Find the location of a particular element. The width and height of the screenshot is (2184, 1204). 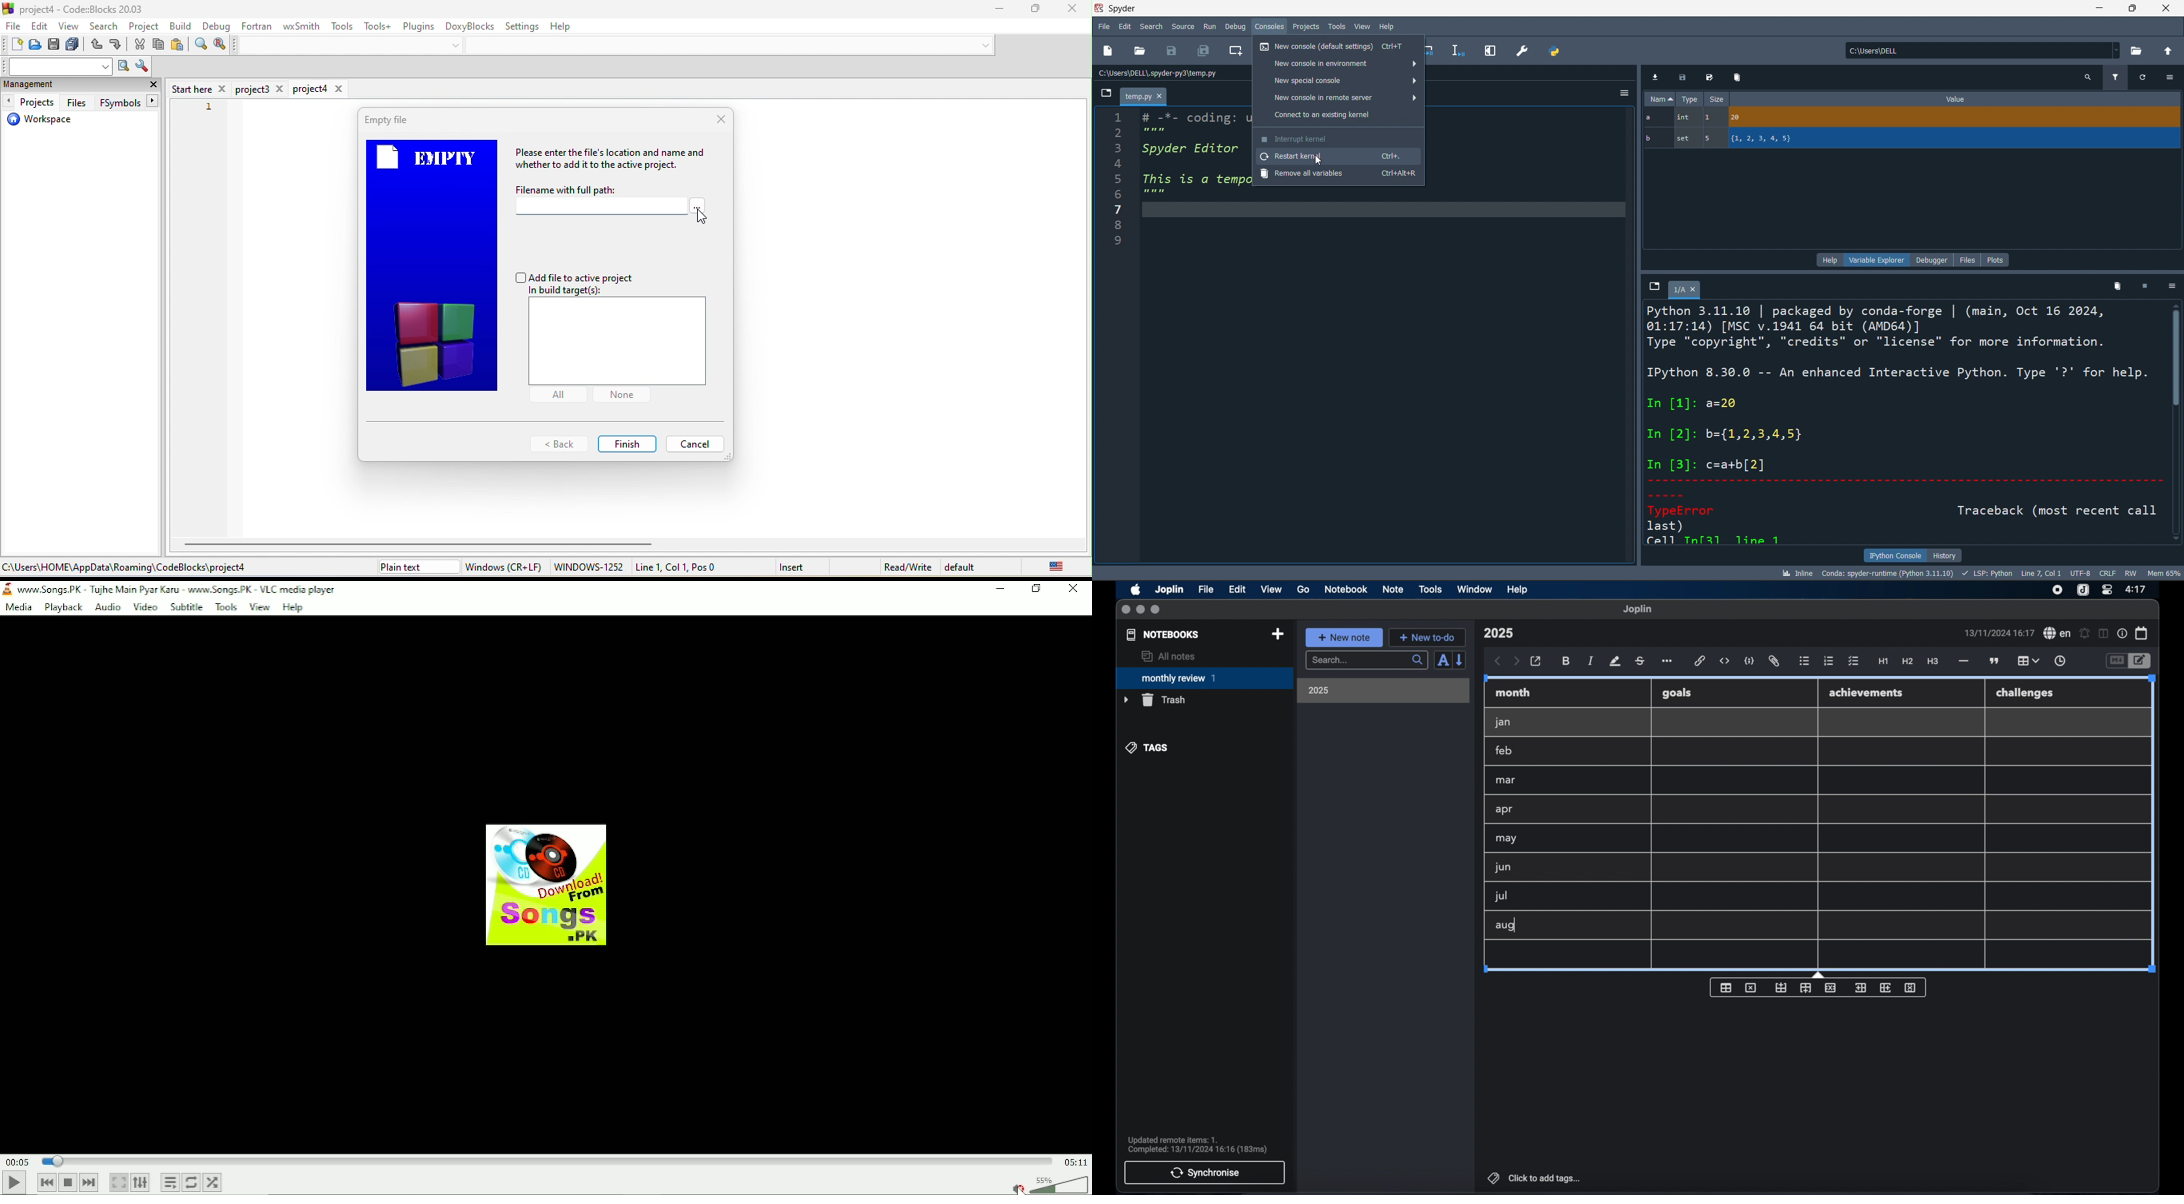

close is located at coordinates (1126, 610).